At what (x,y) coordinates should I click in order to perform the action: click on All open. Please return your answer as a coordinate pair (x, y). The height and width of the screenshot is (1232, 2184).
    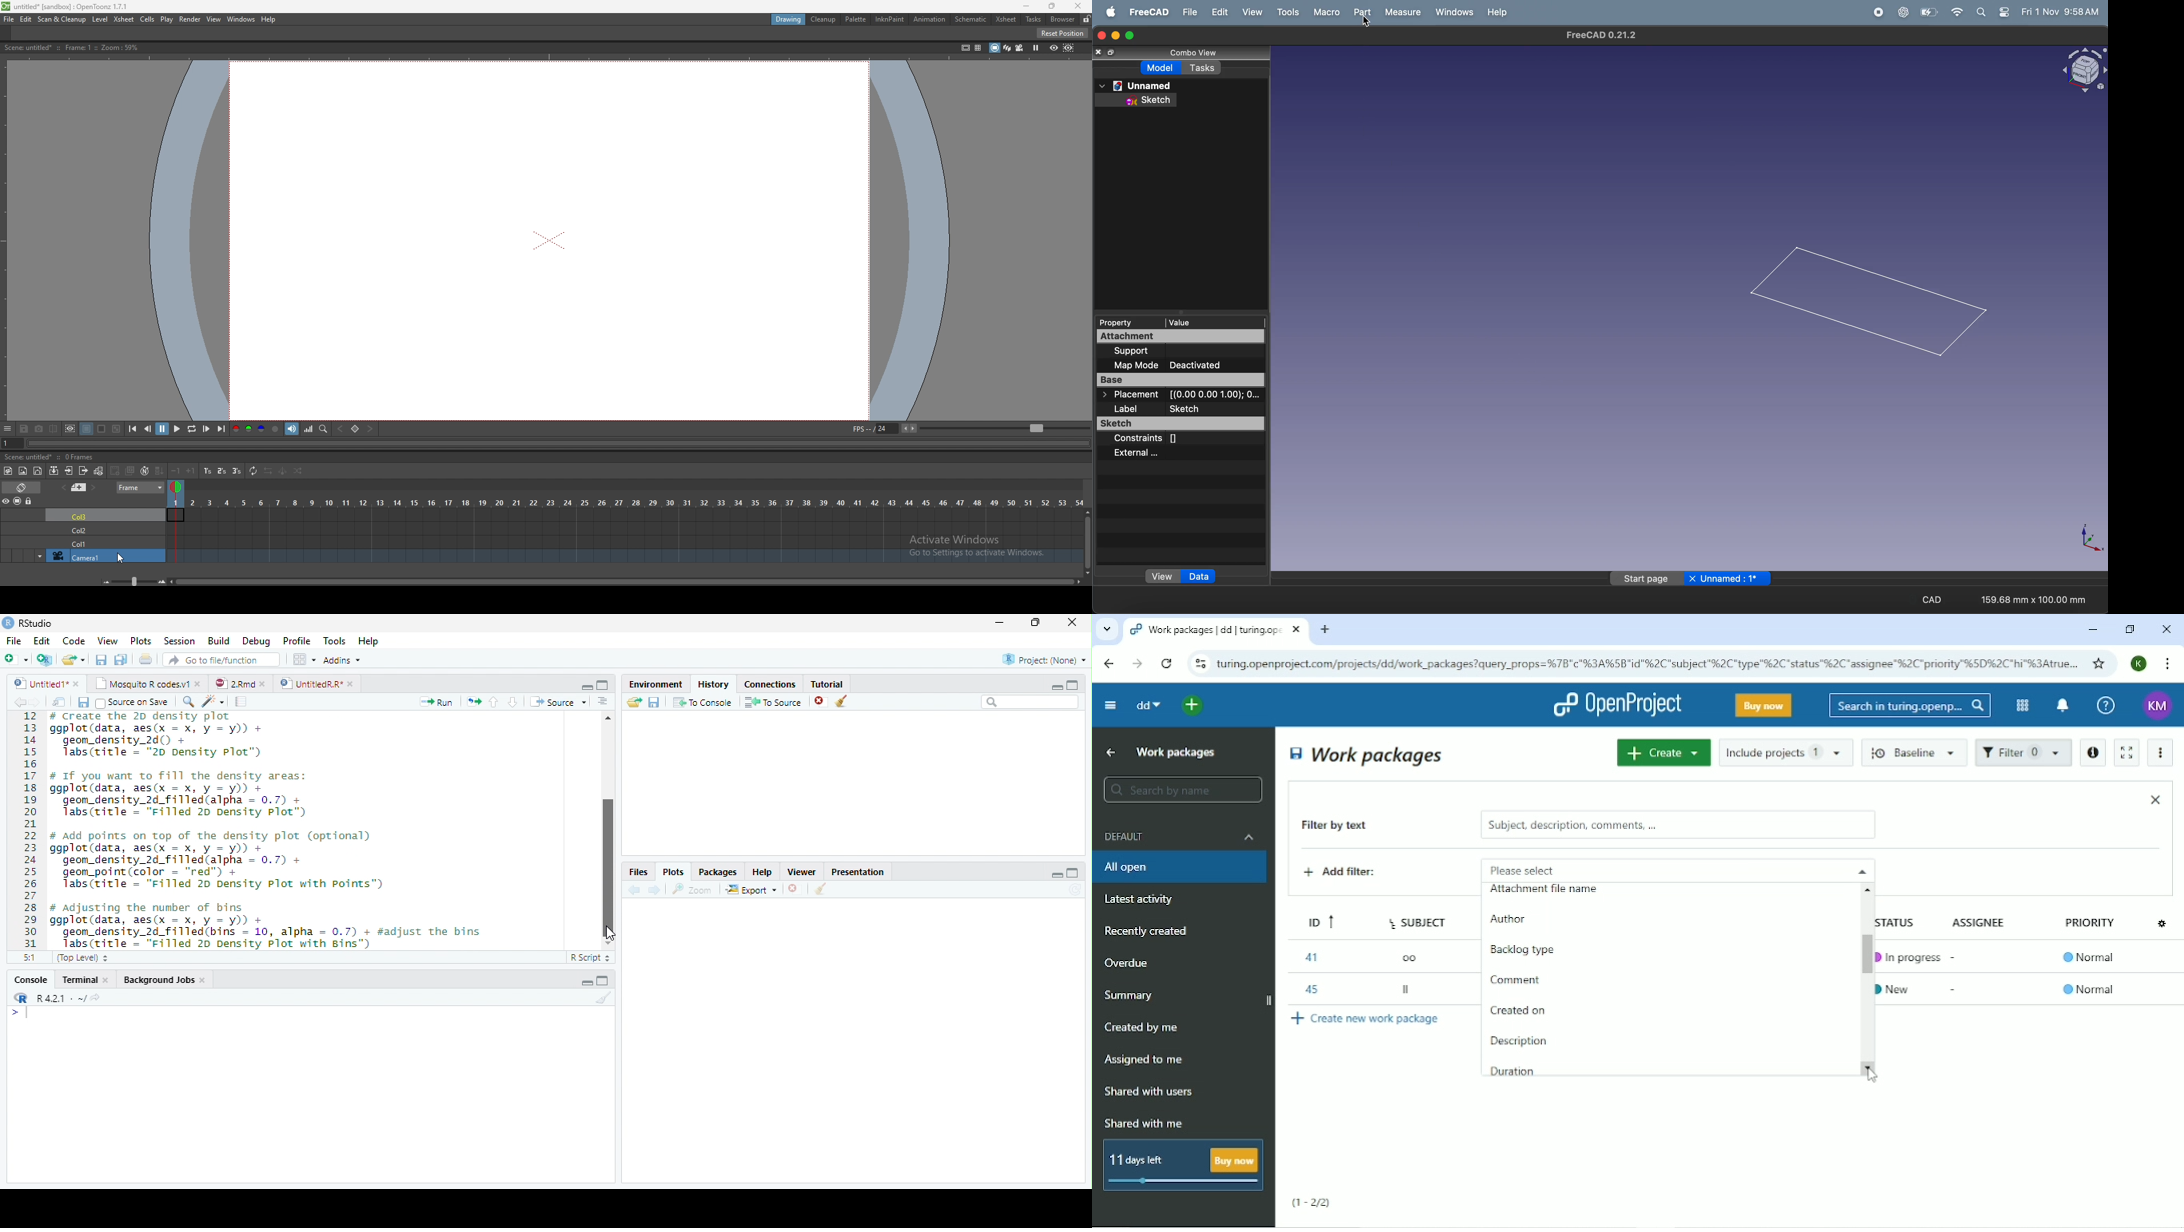
    Looking at the image, I should click on (1182, 867).